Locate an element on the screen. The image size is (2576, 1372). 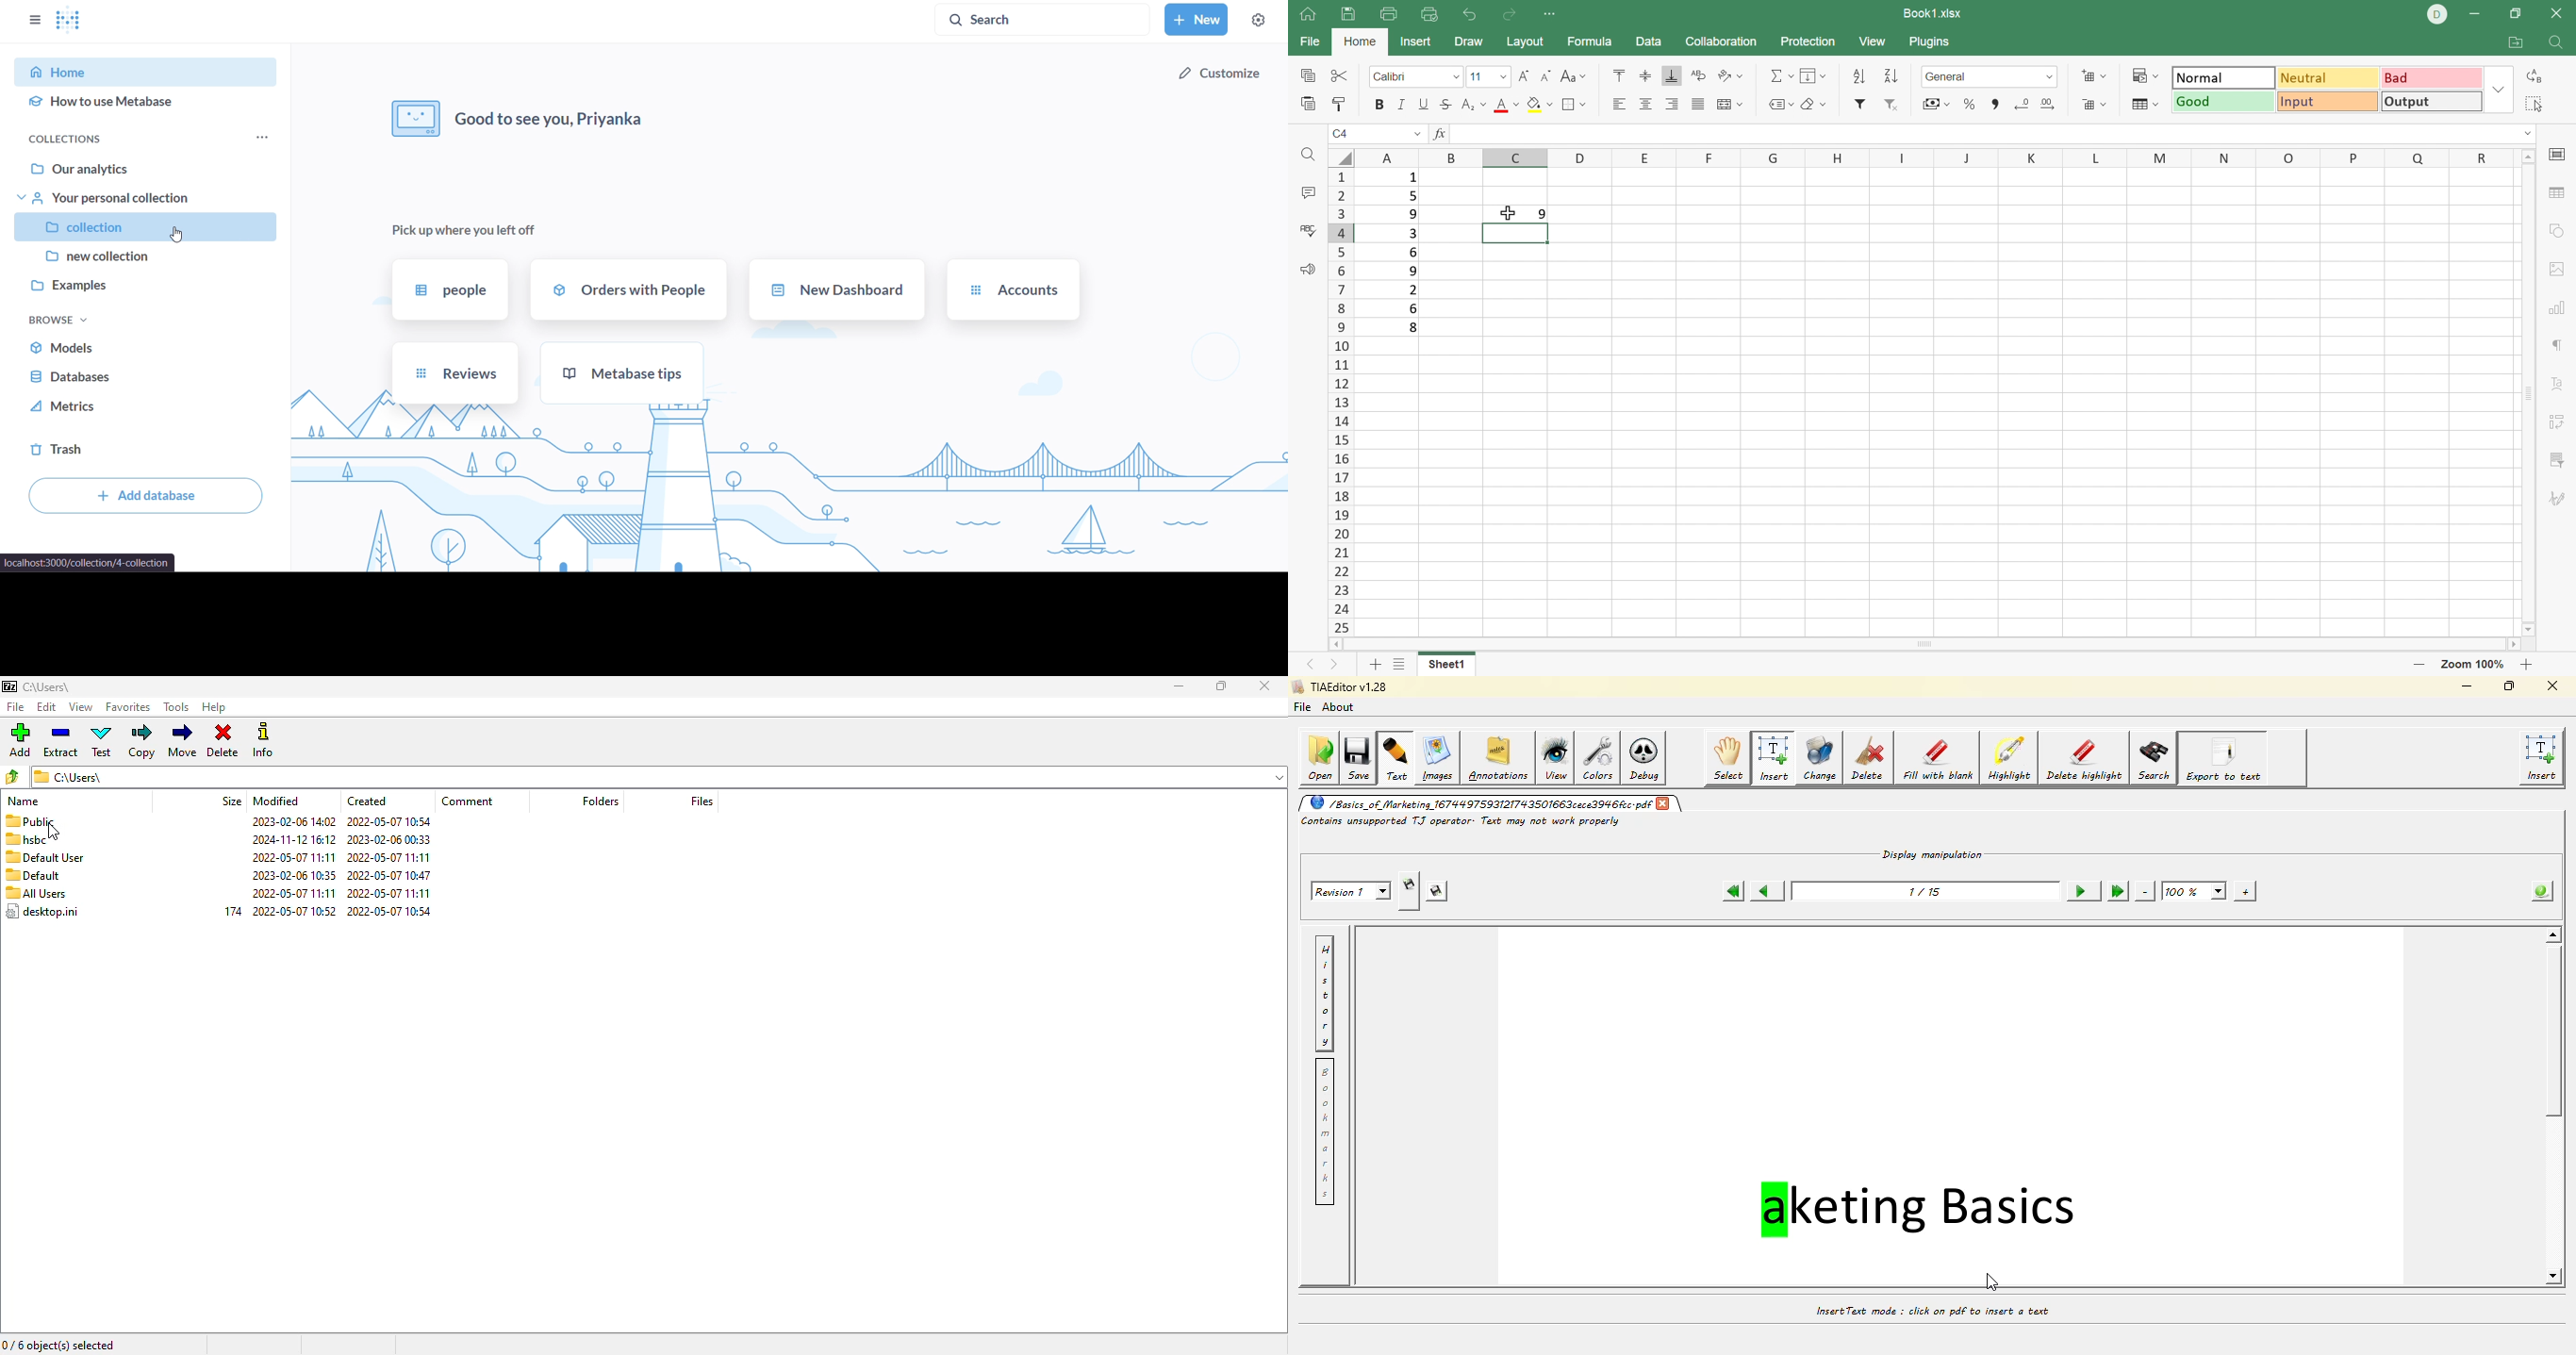
6 is located at coordinates (1414, 309).